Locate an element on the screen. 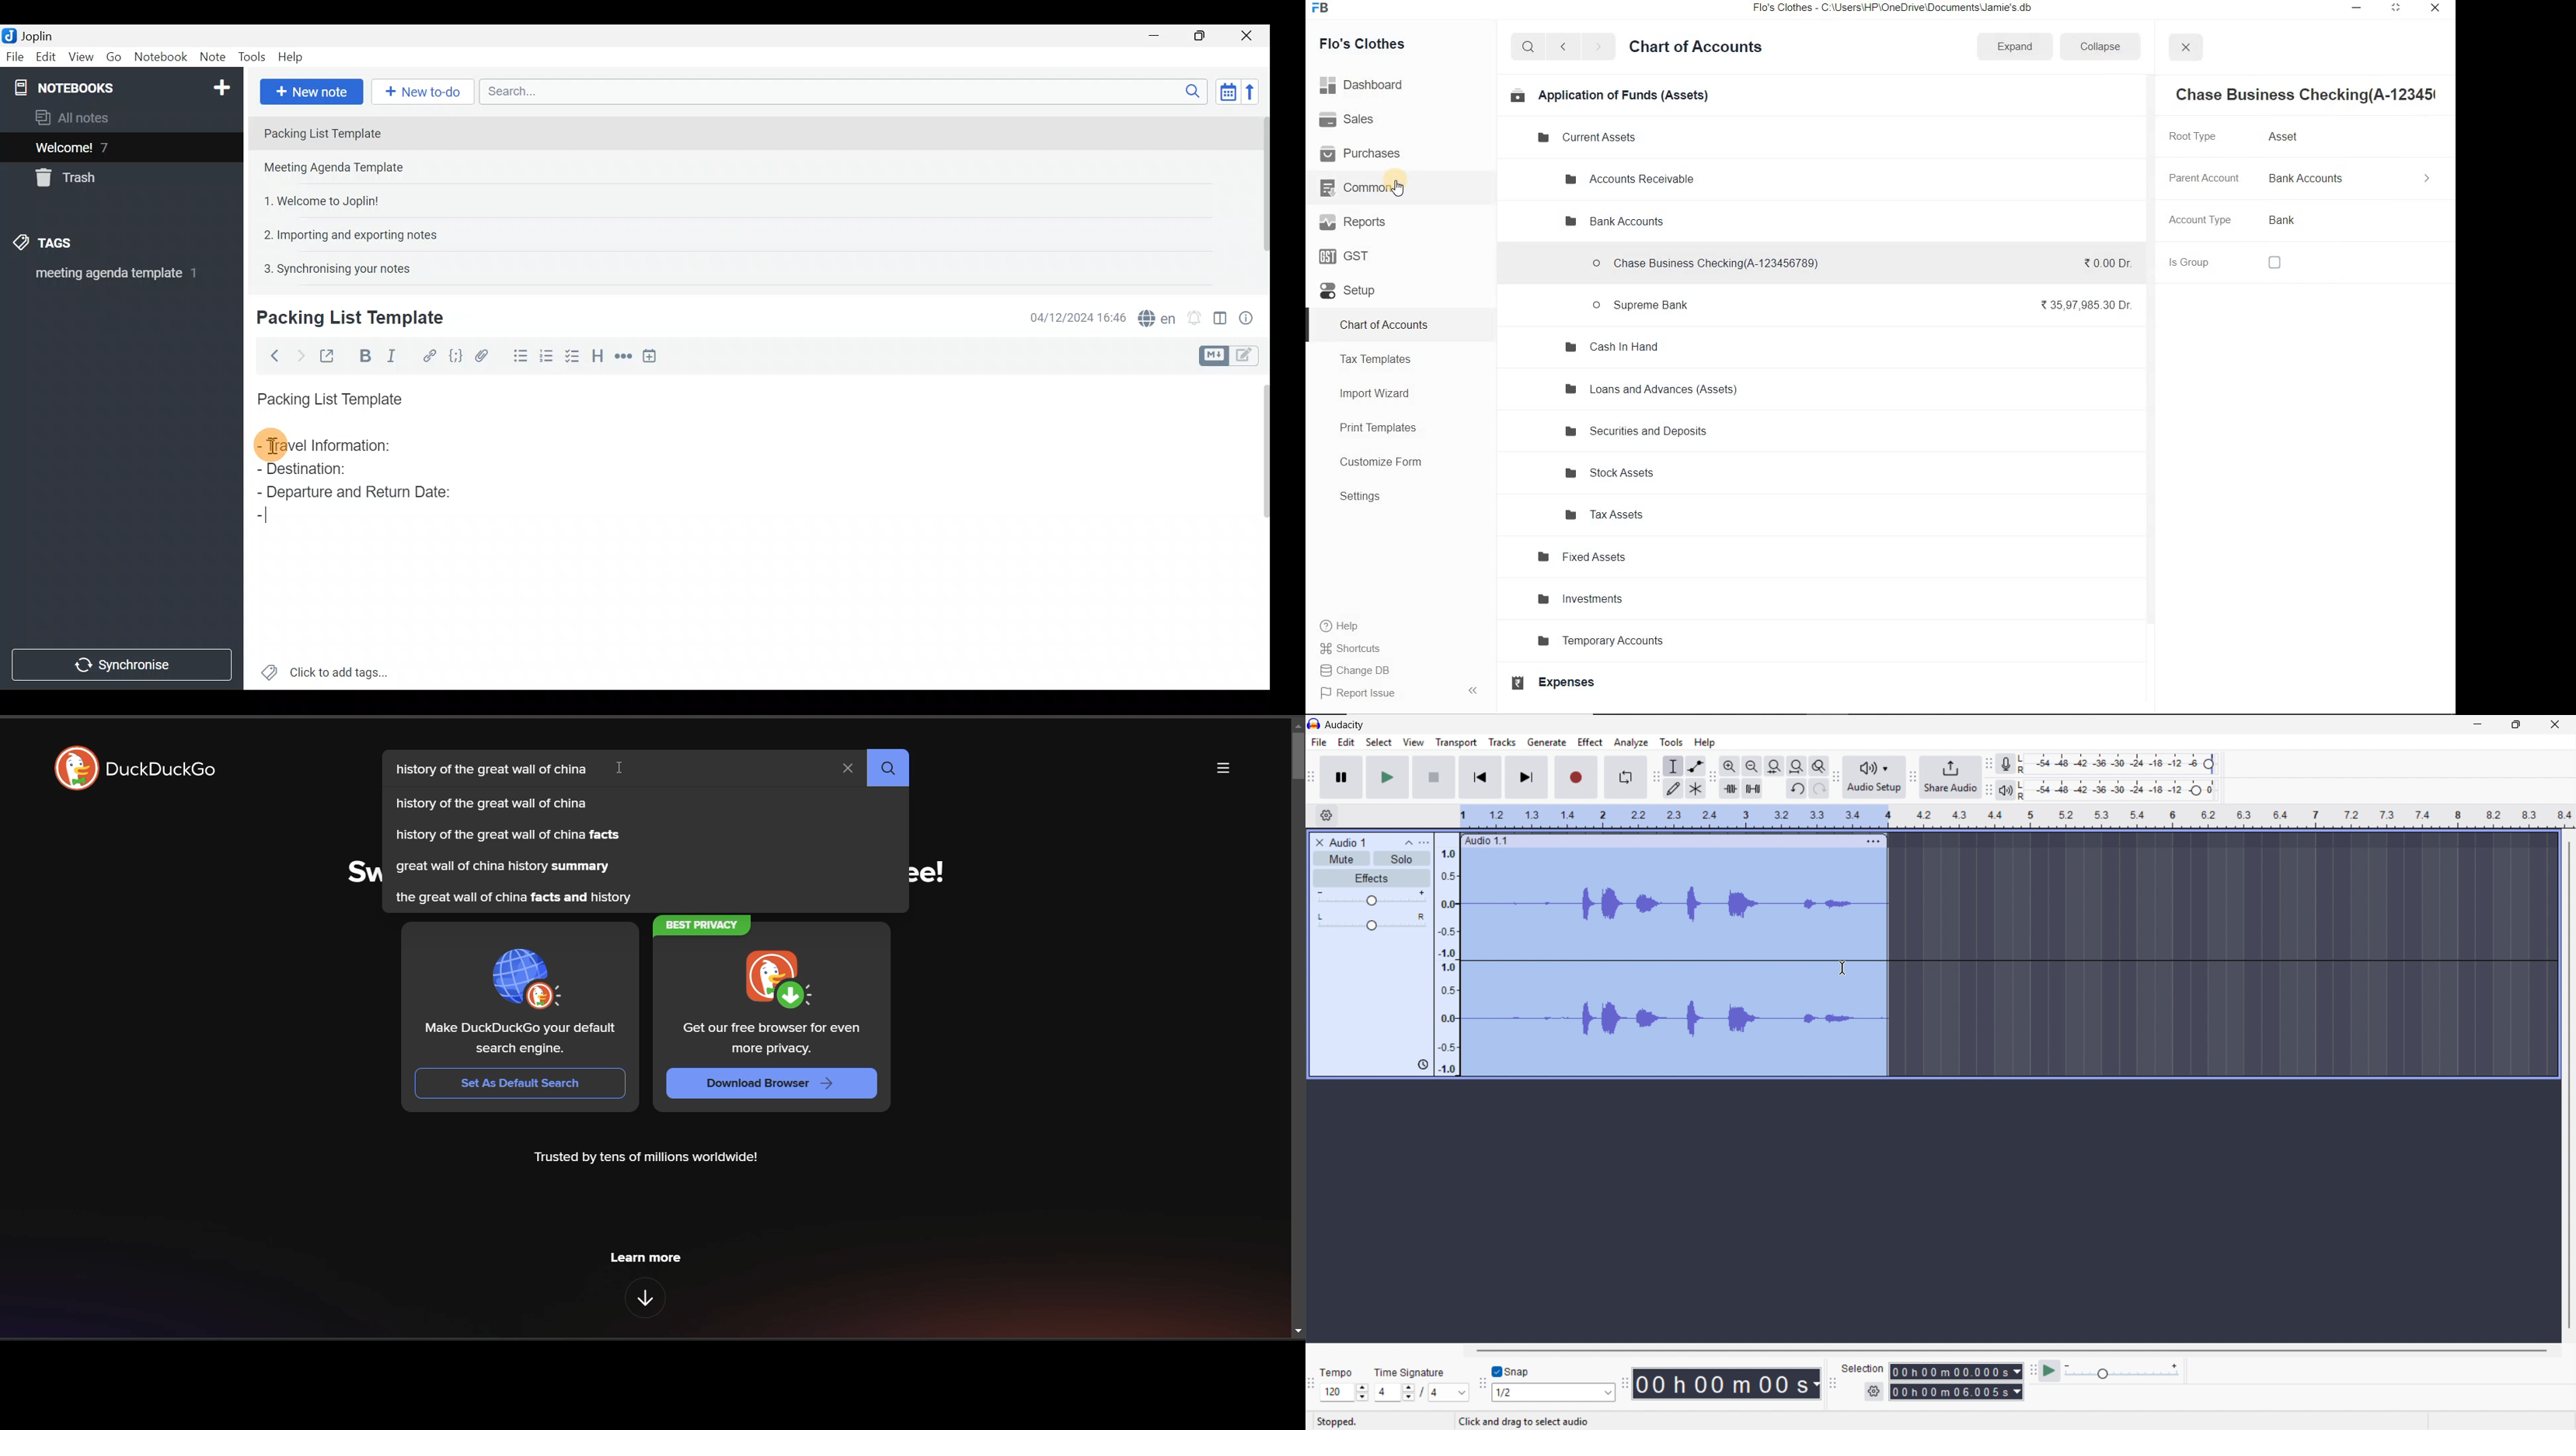  Note 1 is located at coordinates (370, 132).